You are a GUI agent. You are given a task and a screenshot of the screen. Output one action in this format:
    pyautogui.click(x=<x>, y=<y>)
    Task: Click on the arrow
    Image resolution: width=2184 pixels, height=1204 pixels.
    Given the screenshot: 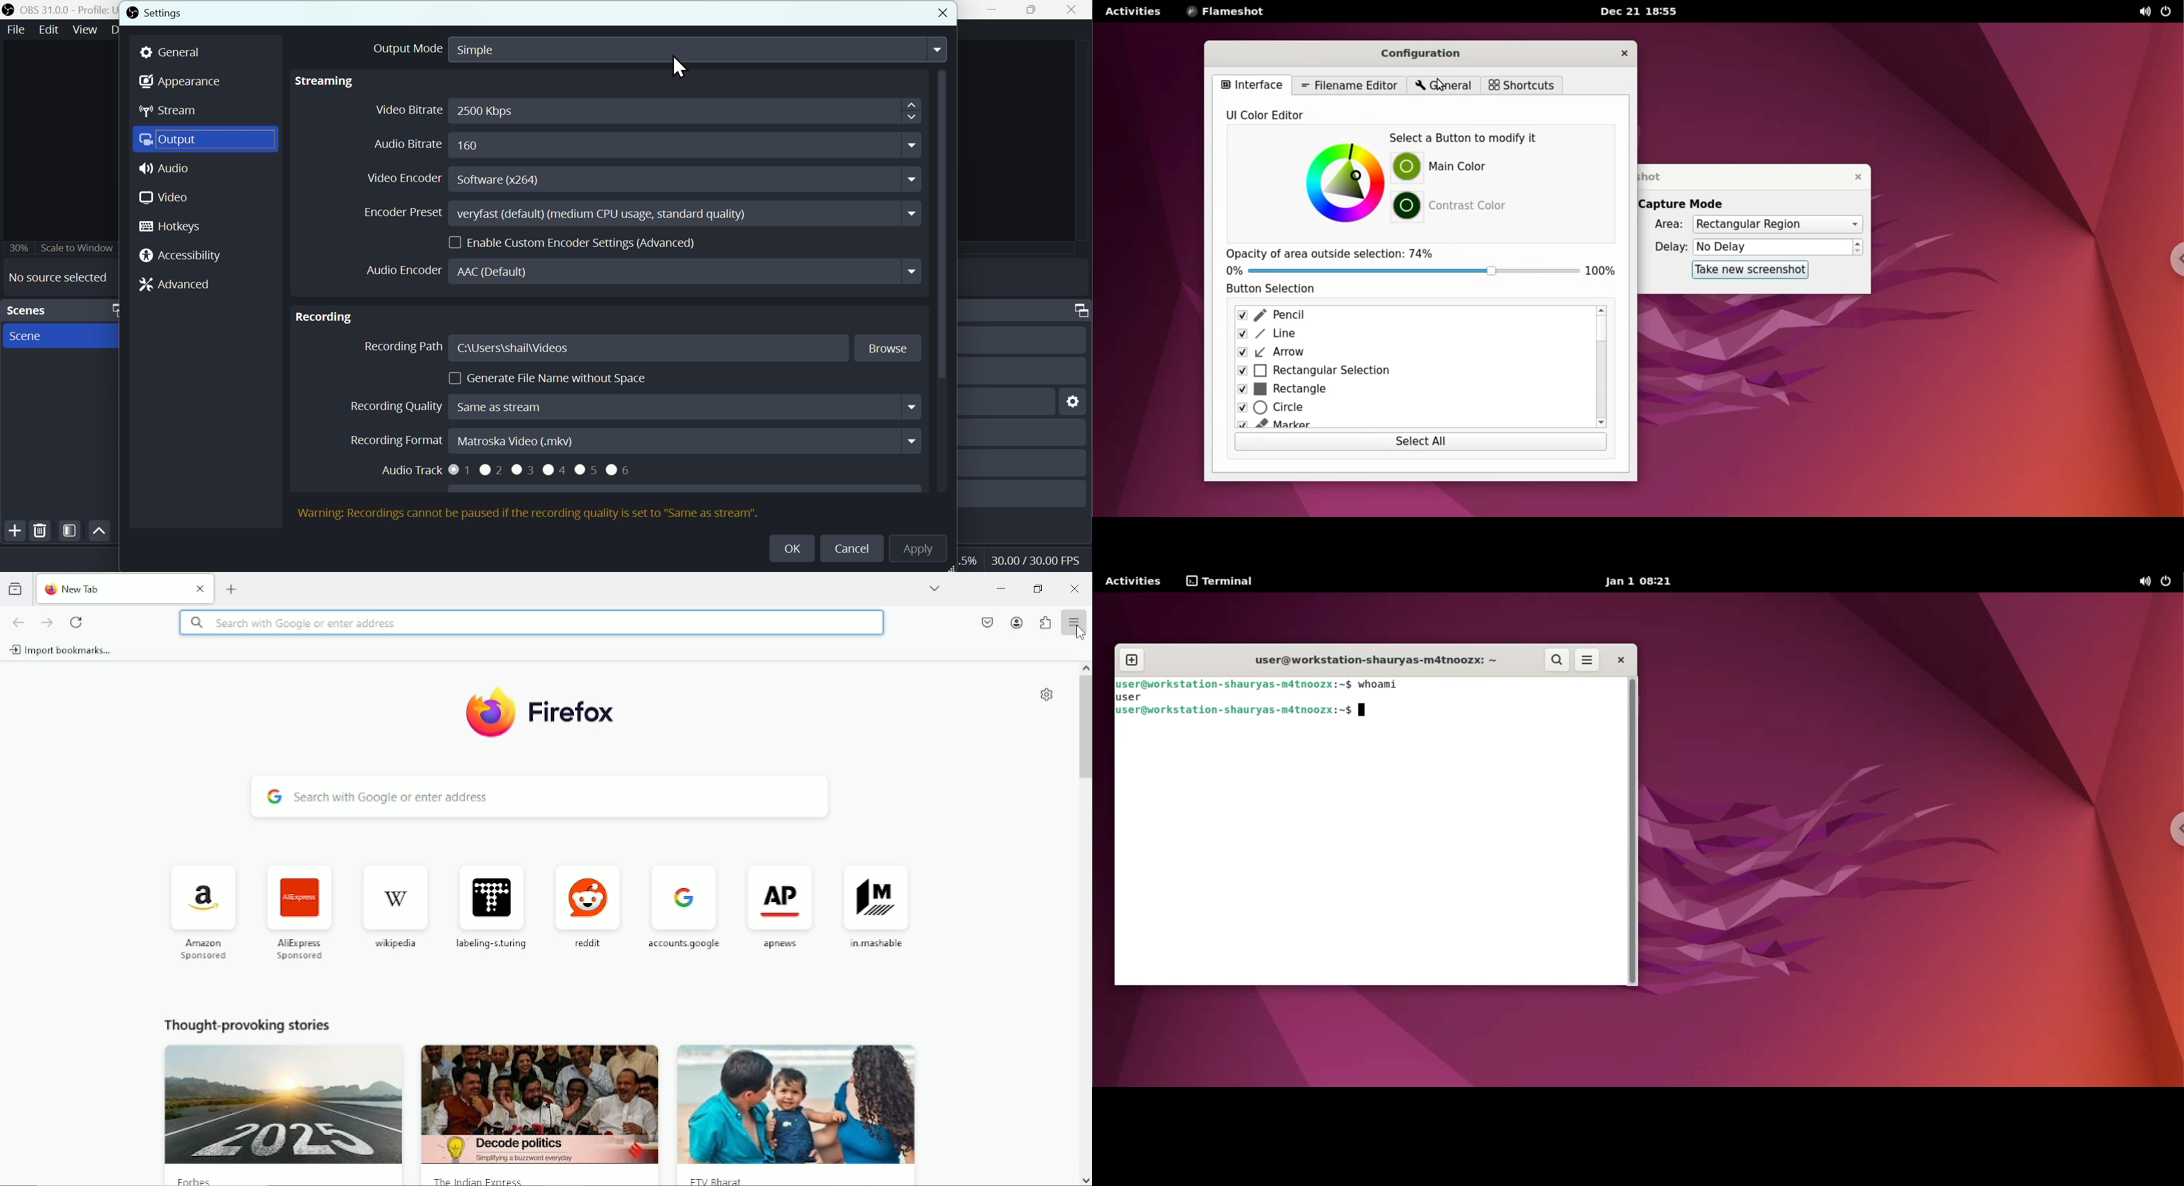 What is the action you would take?
    pyautogui.click(x=1403, y=353)
    